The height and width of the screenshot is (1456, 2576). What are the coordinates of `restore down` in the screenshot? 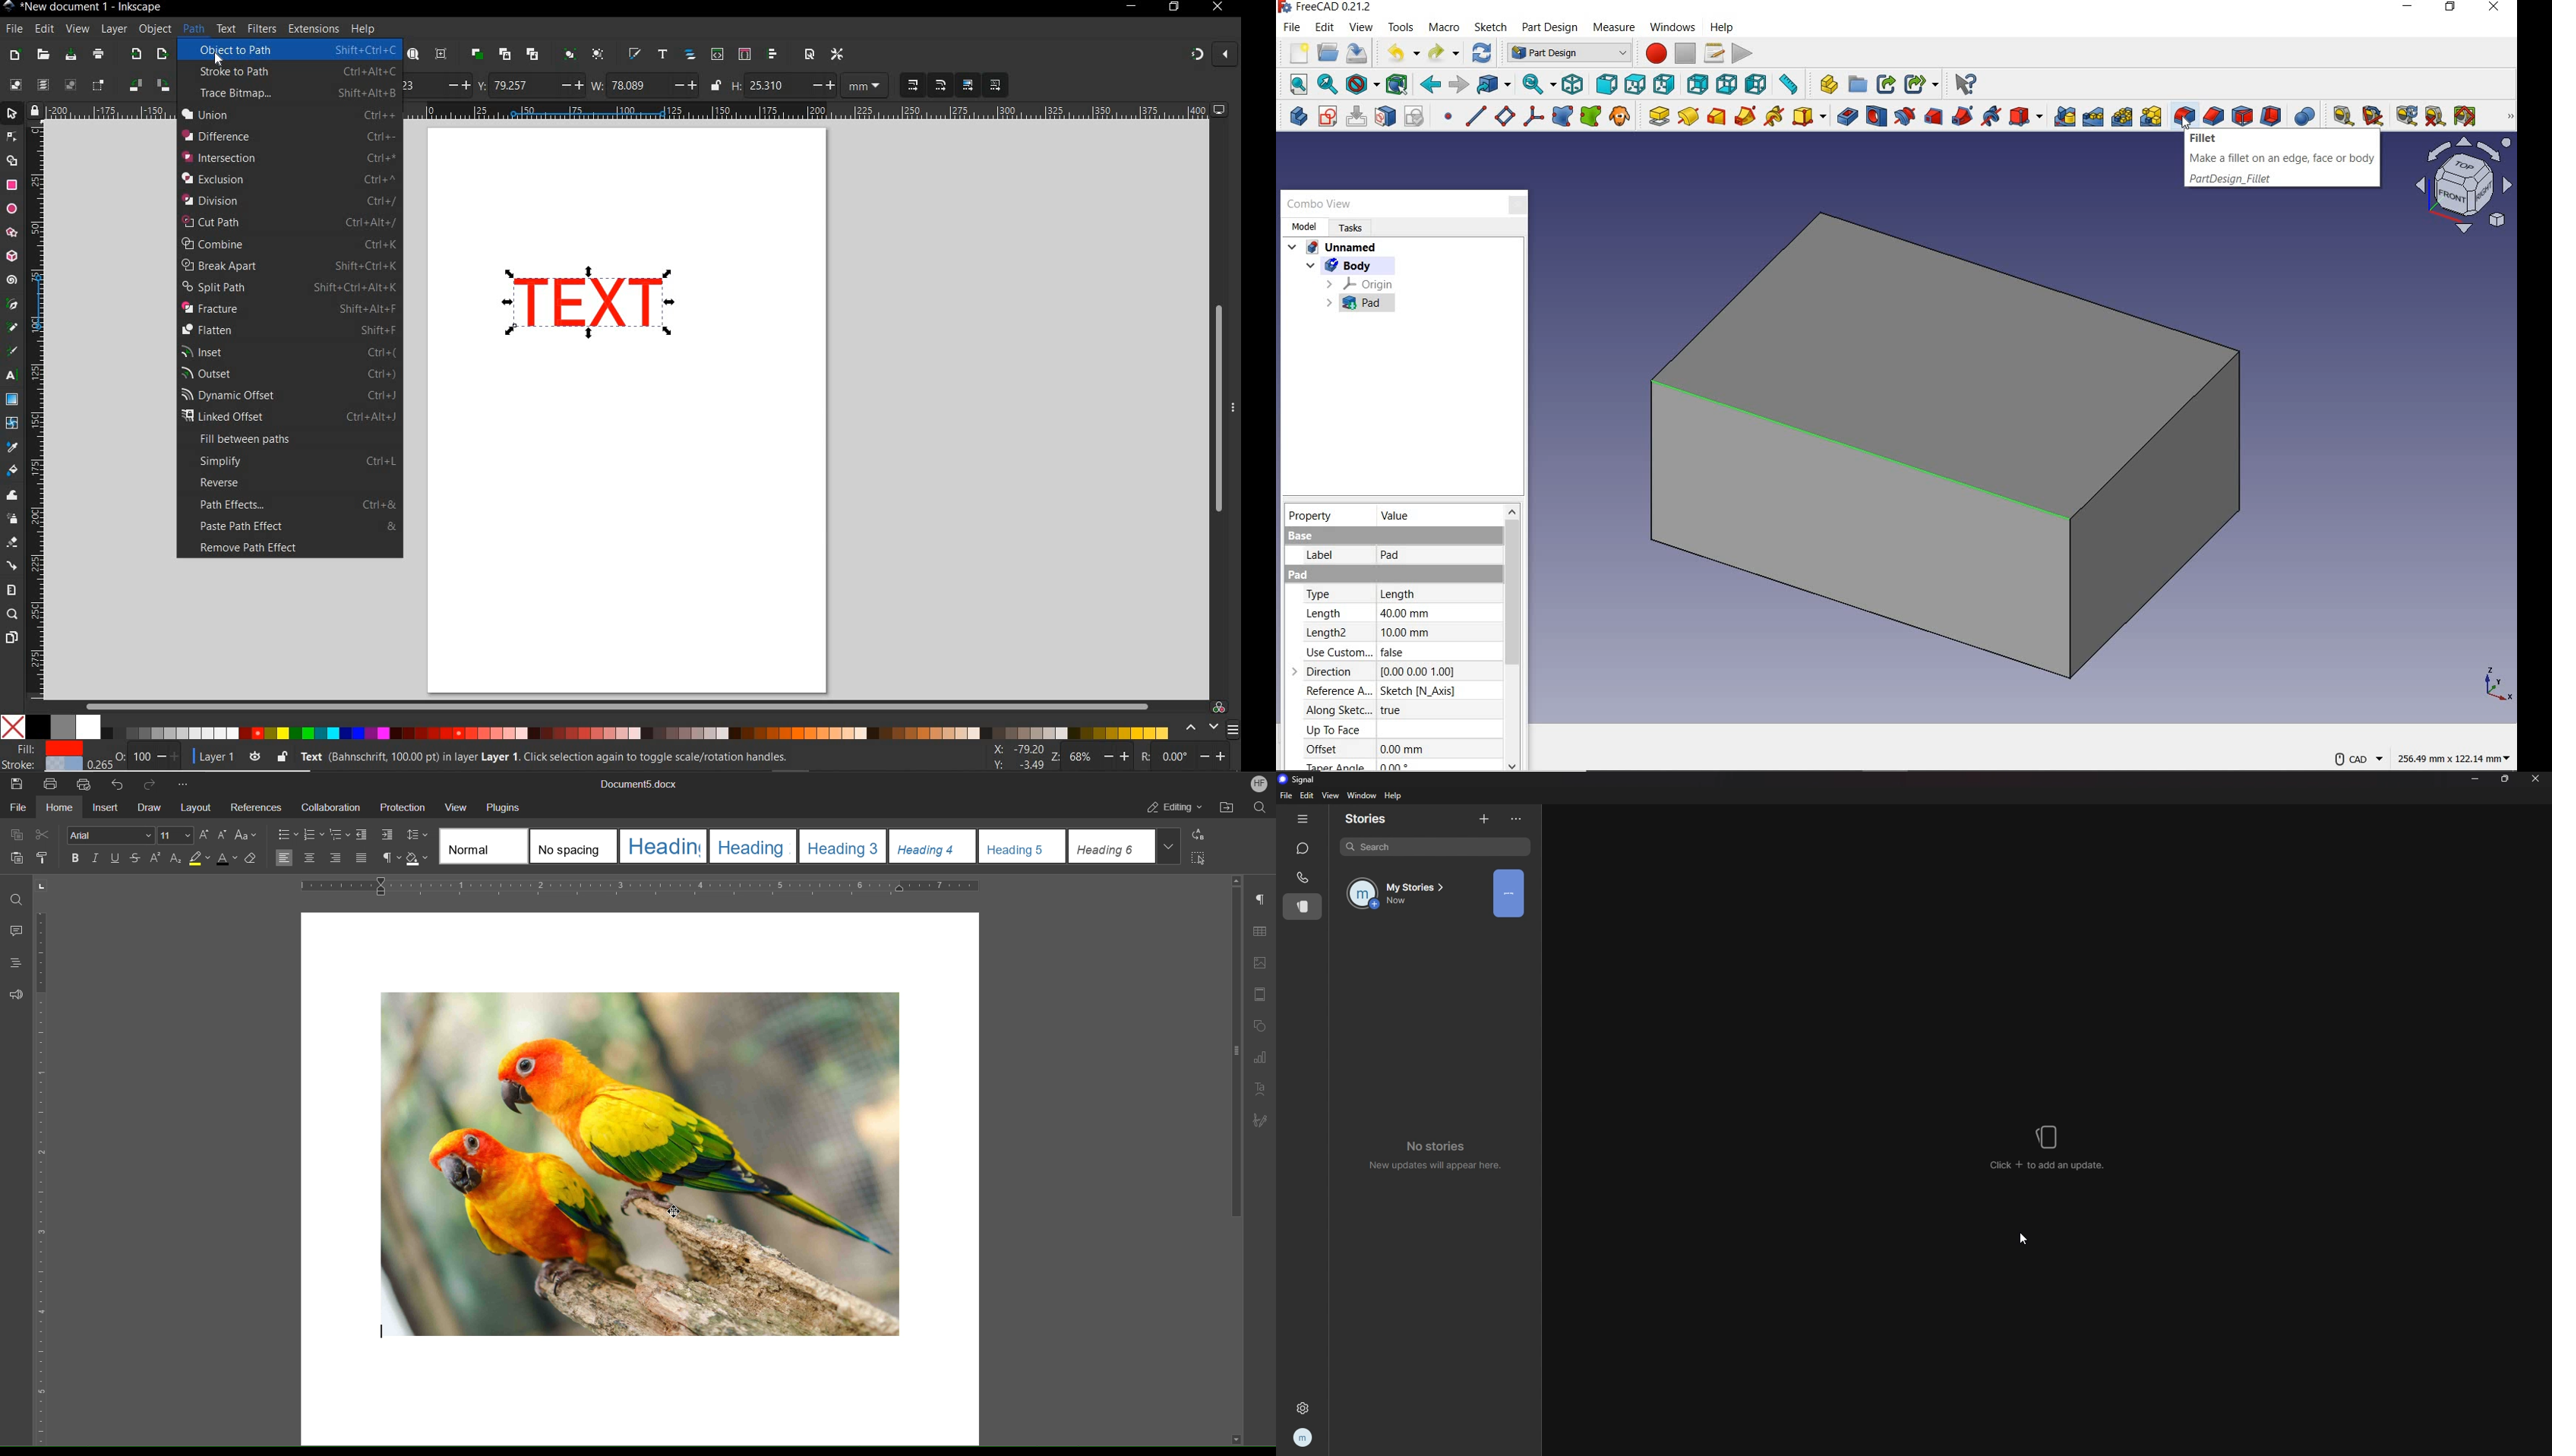 It's located at (2451, 8).